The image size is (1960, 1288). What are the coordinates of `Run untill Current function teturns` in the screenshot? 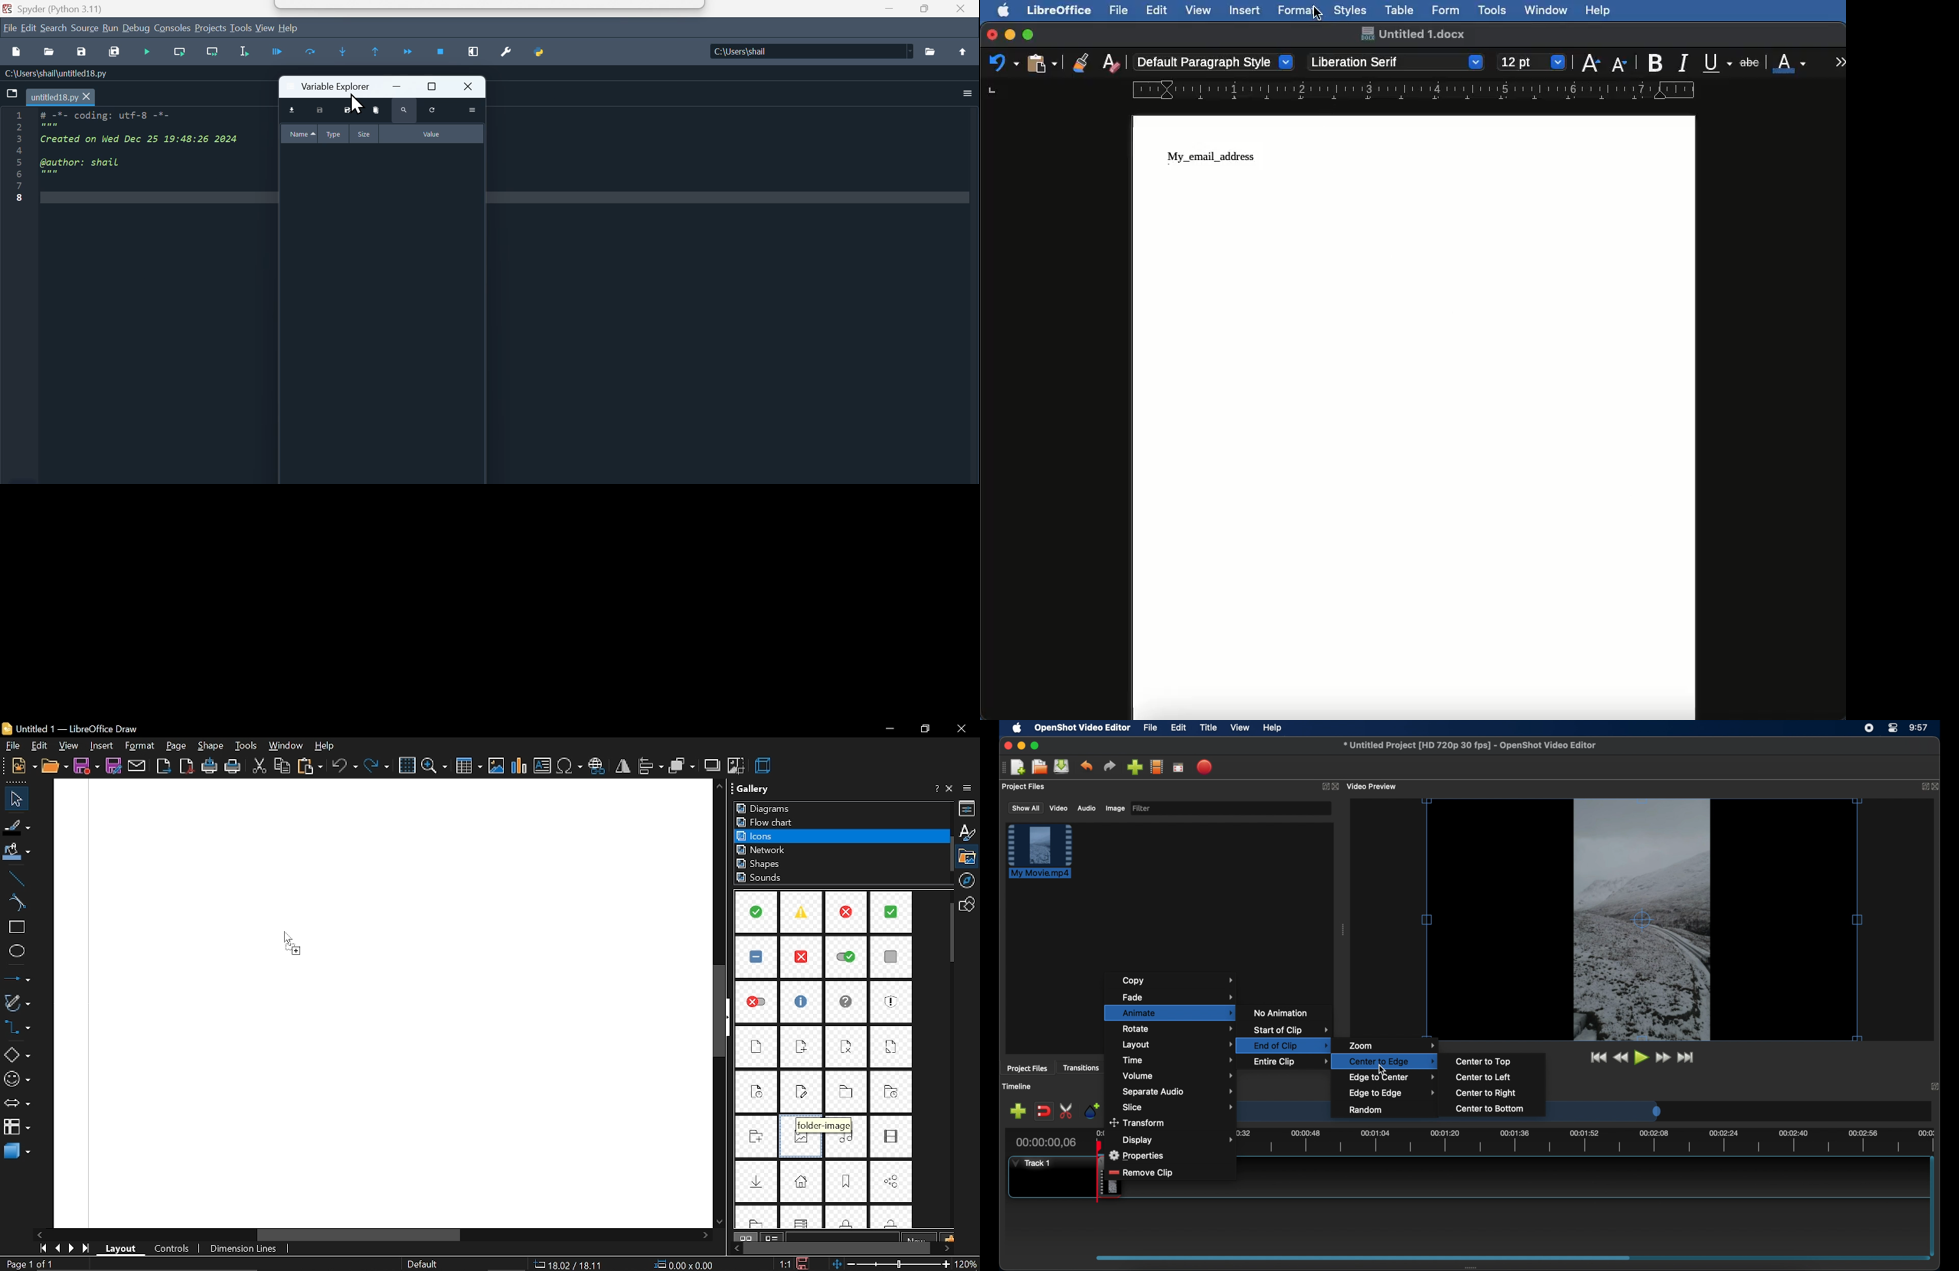 It's located at (381, 55).